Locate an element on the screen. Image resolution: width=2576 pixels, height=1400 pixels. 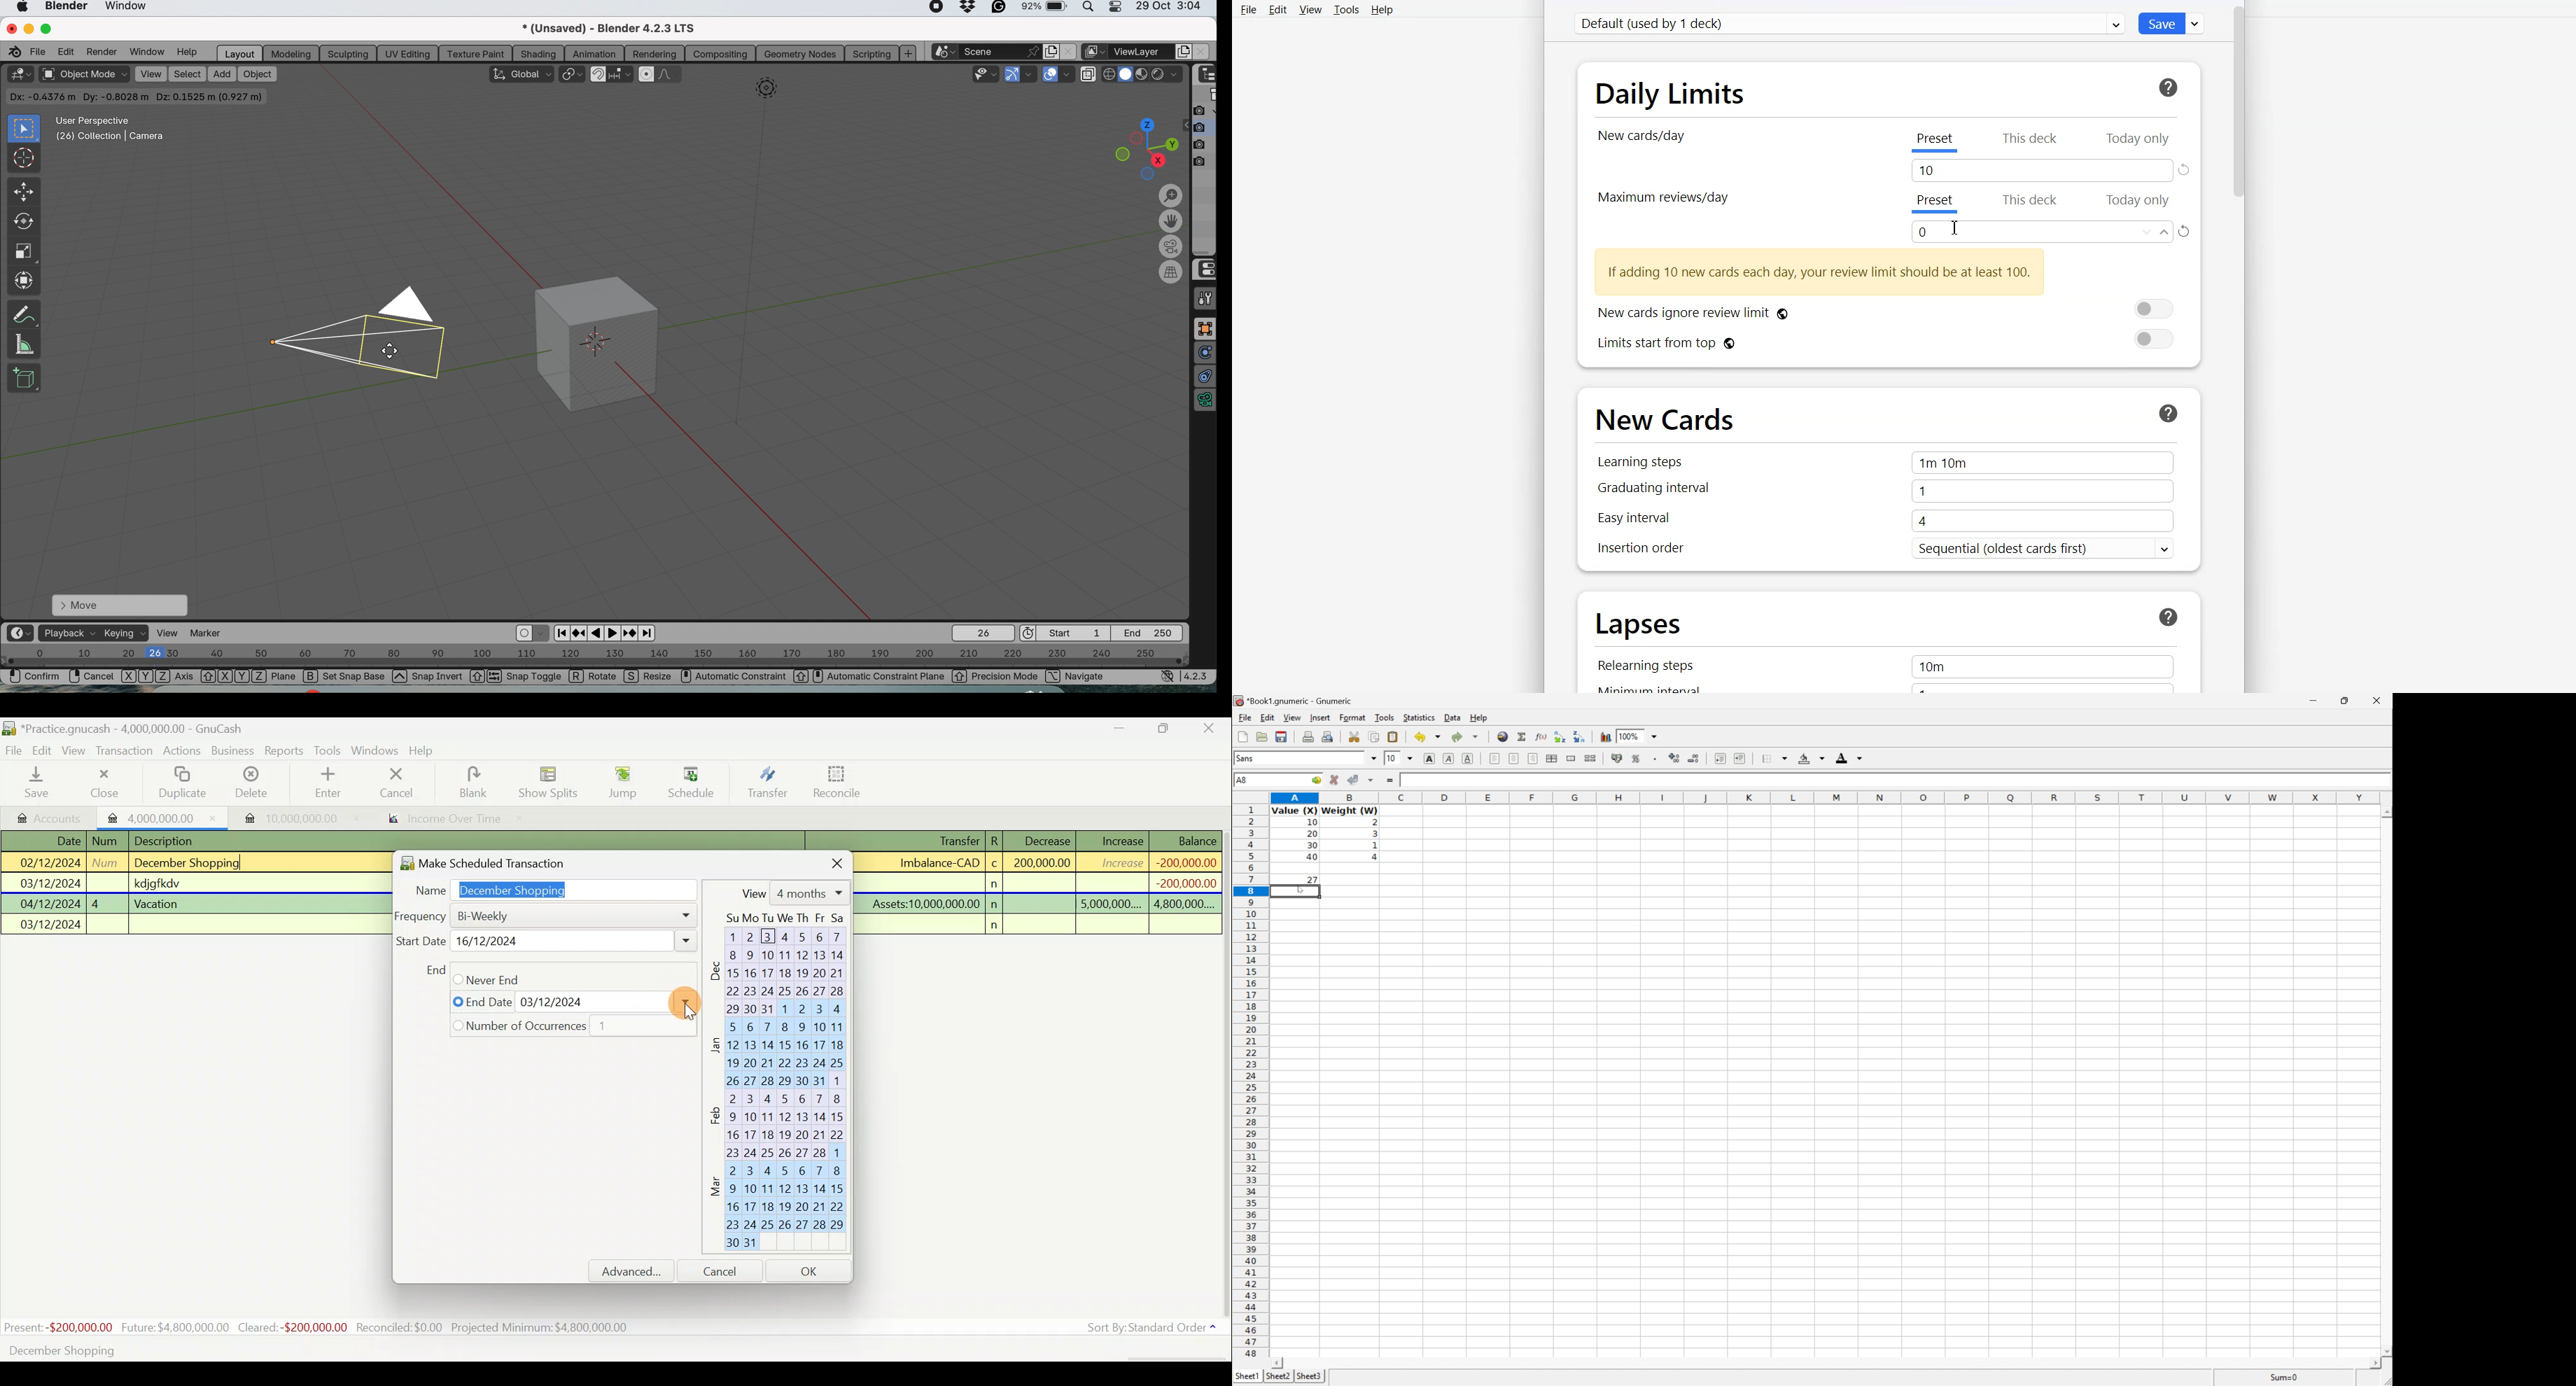
10 is located at coordinates (1391, 758).